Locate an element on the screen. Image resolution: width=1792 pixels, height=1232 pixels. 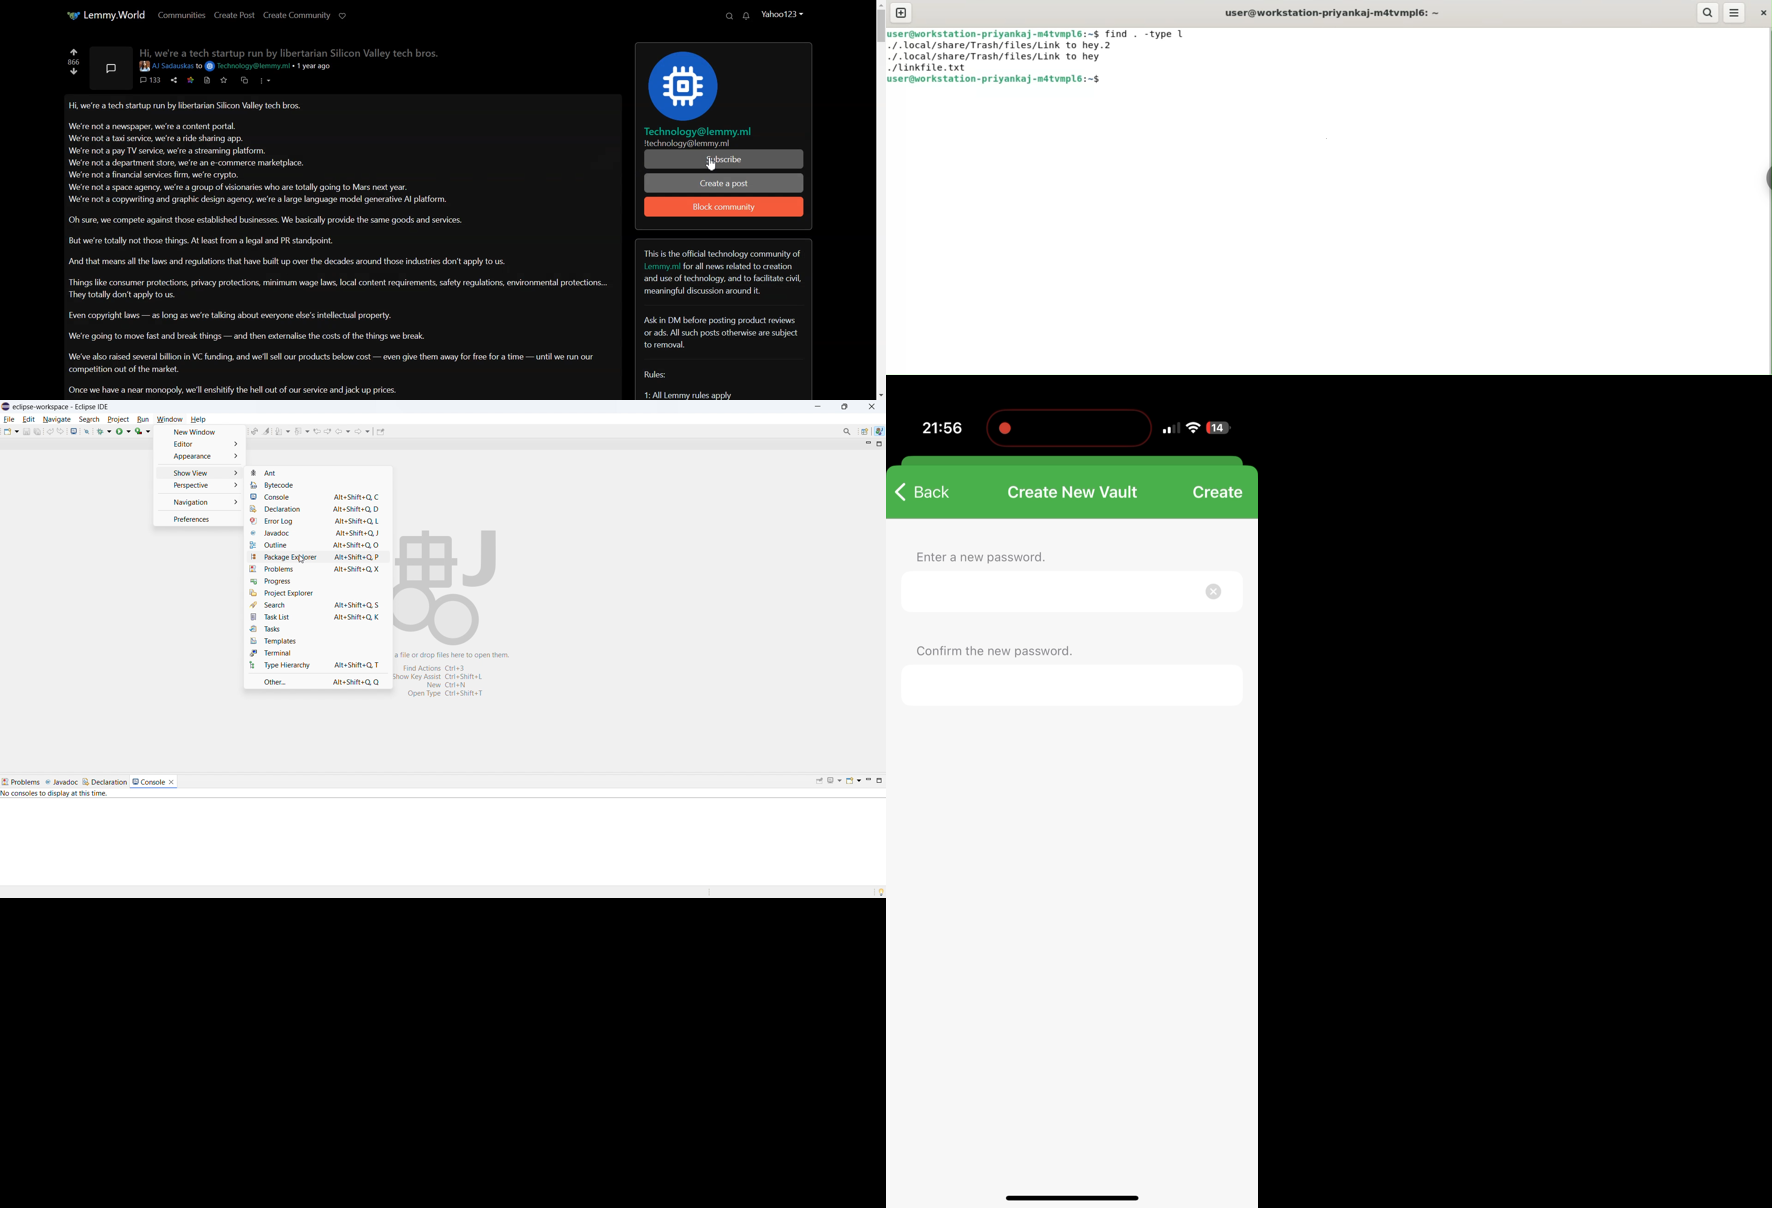
console is located at coordinates (148, 782).